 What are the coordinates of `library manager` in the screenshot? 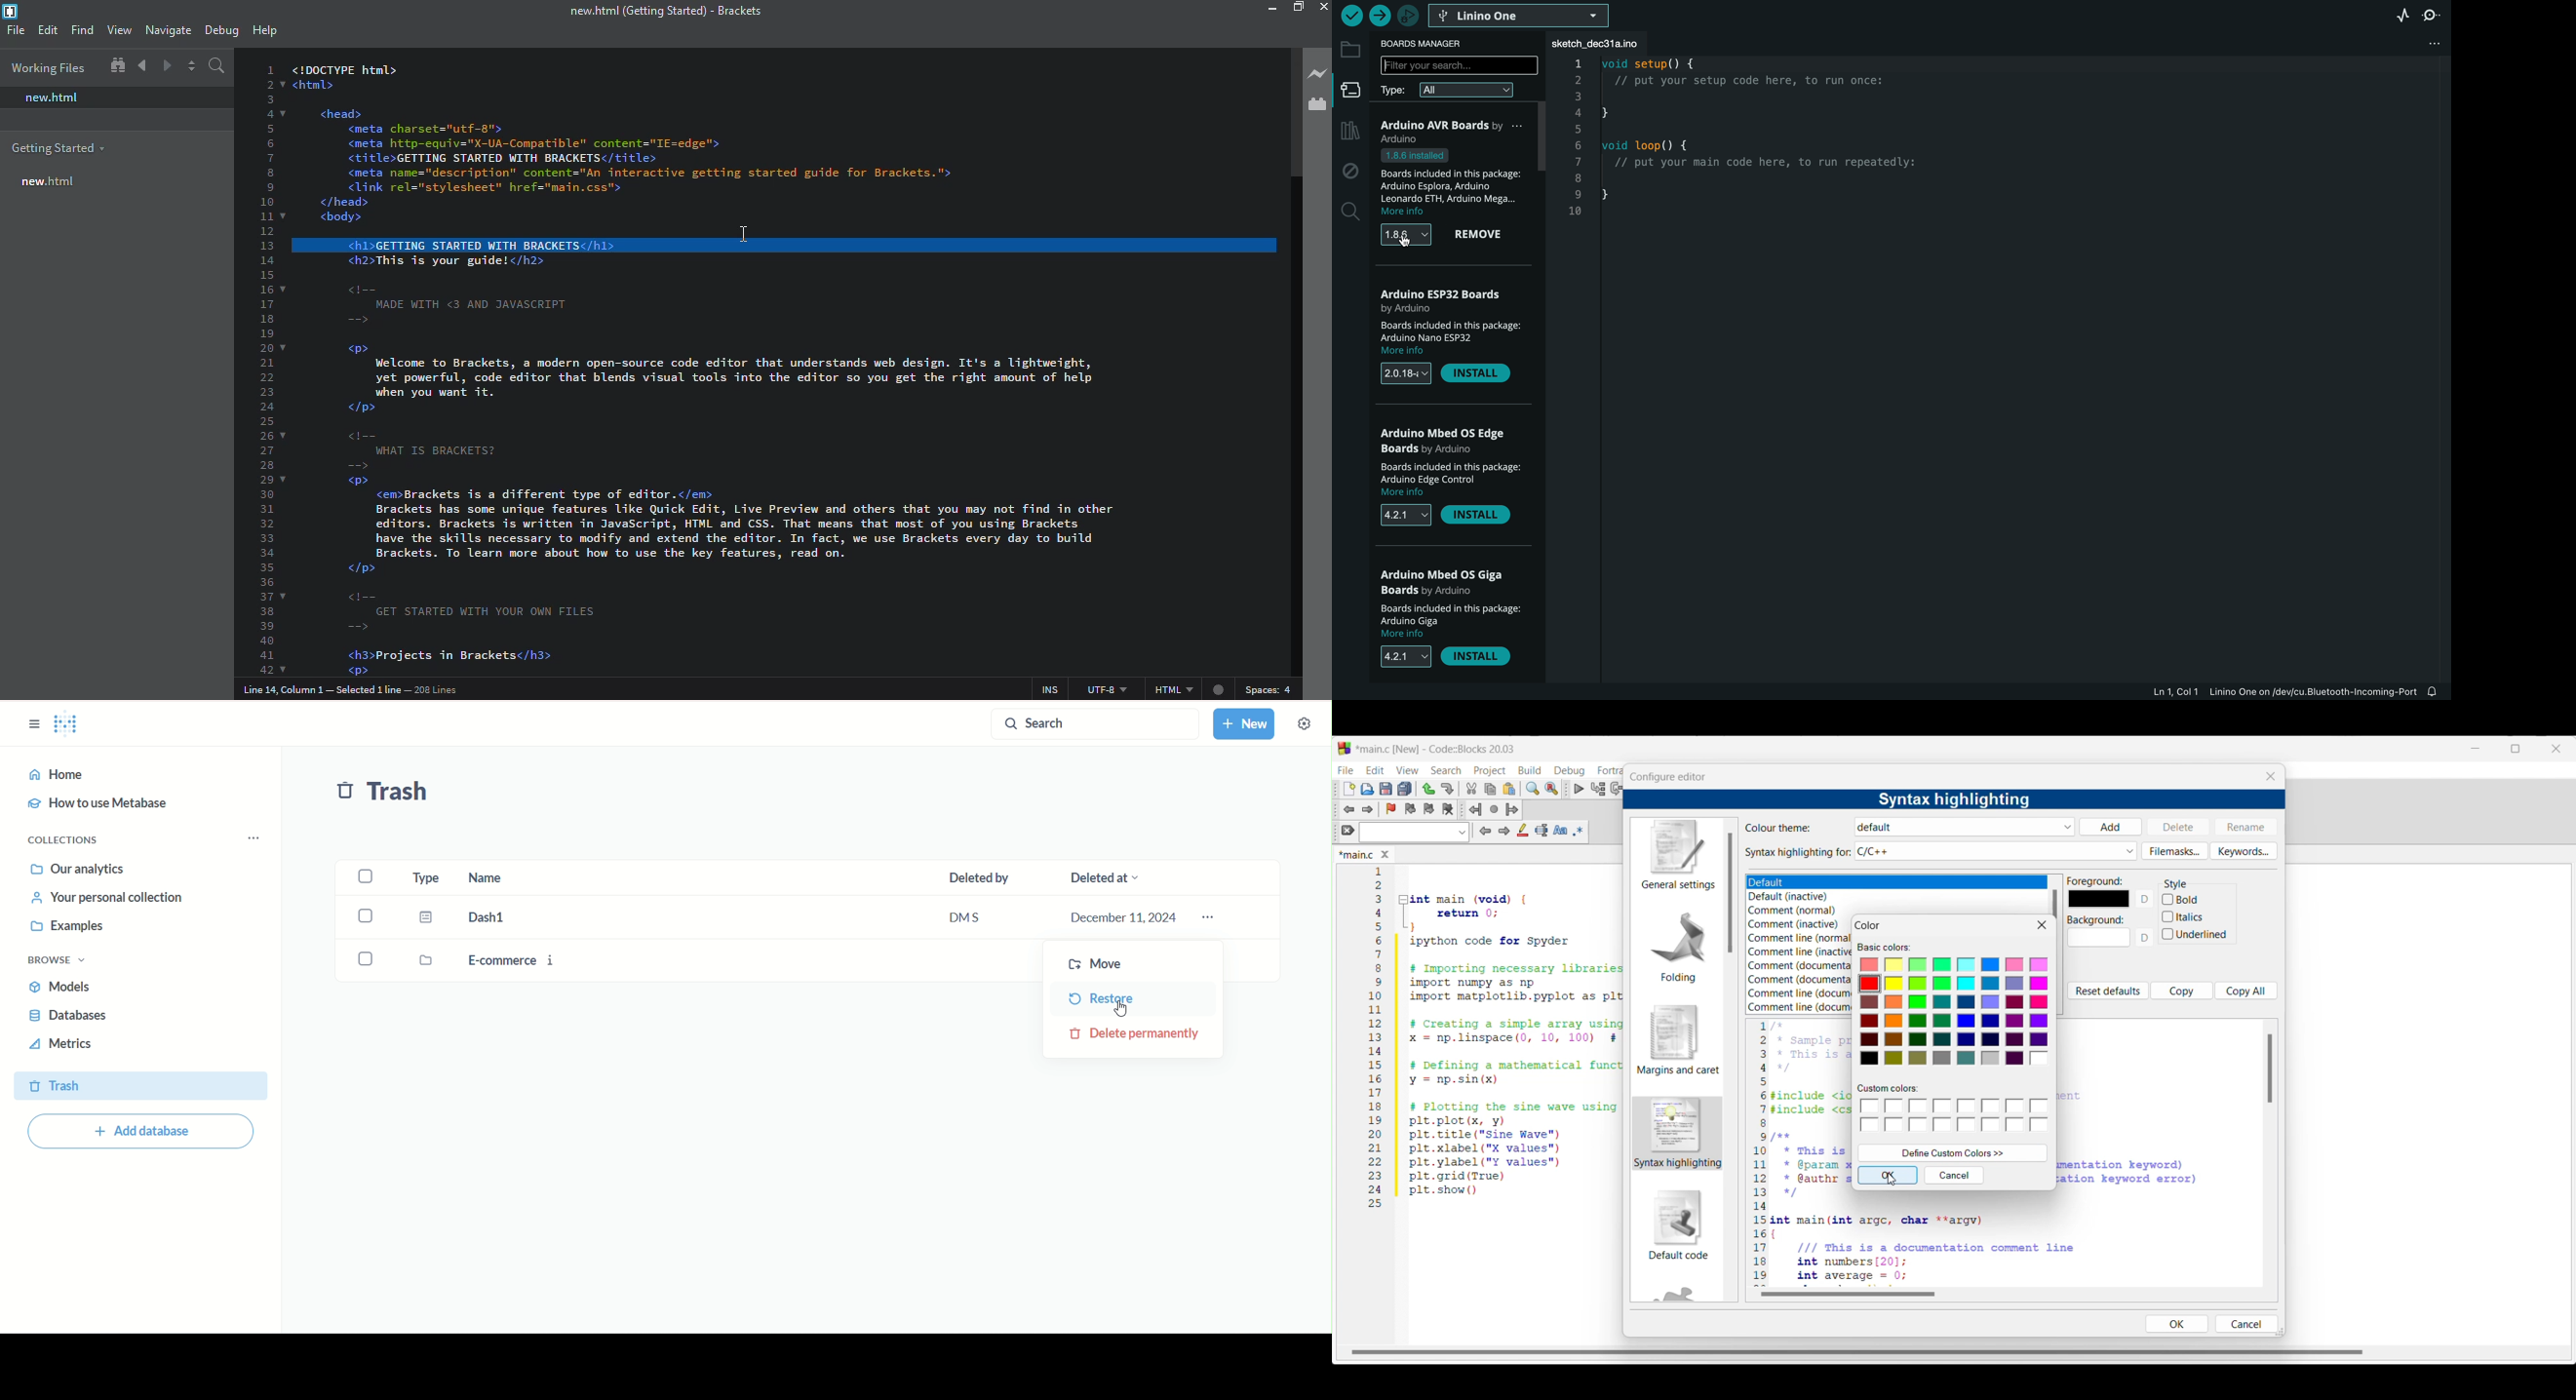 It's located at (1348, 131).